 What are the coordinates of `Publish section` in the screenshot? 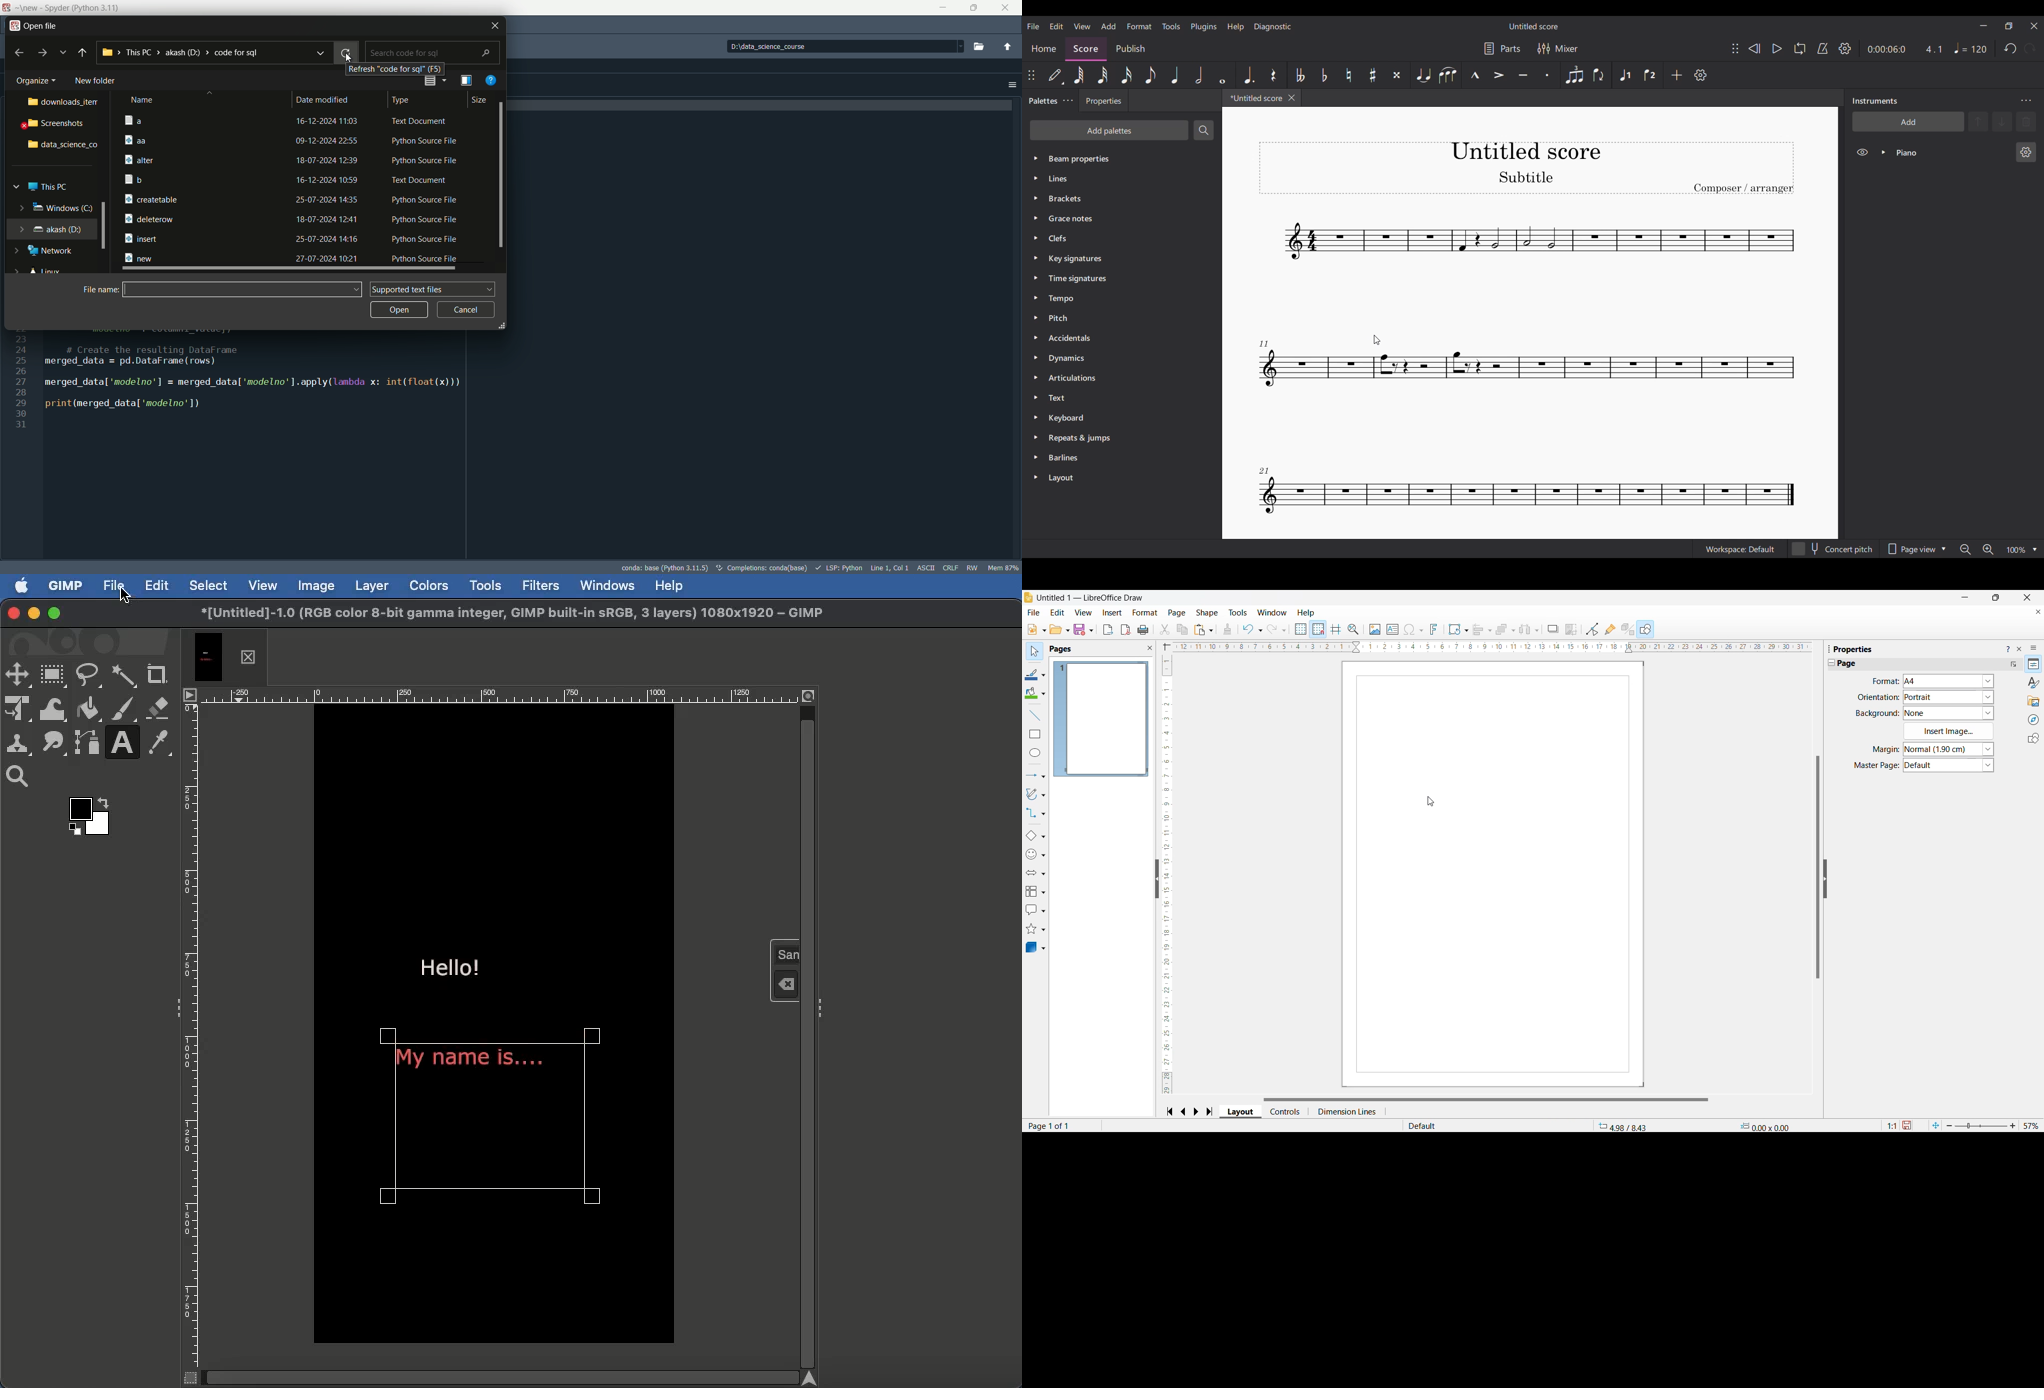 It's located at (1130, 47).